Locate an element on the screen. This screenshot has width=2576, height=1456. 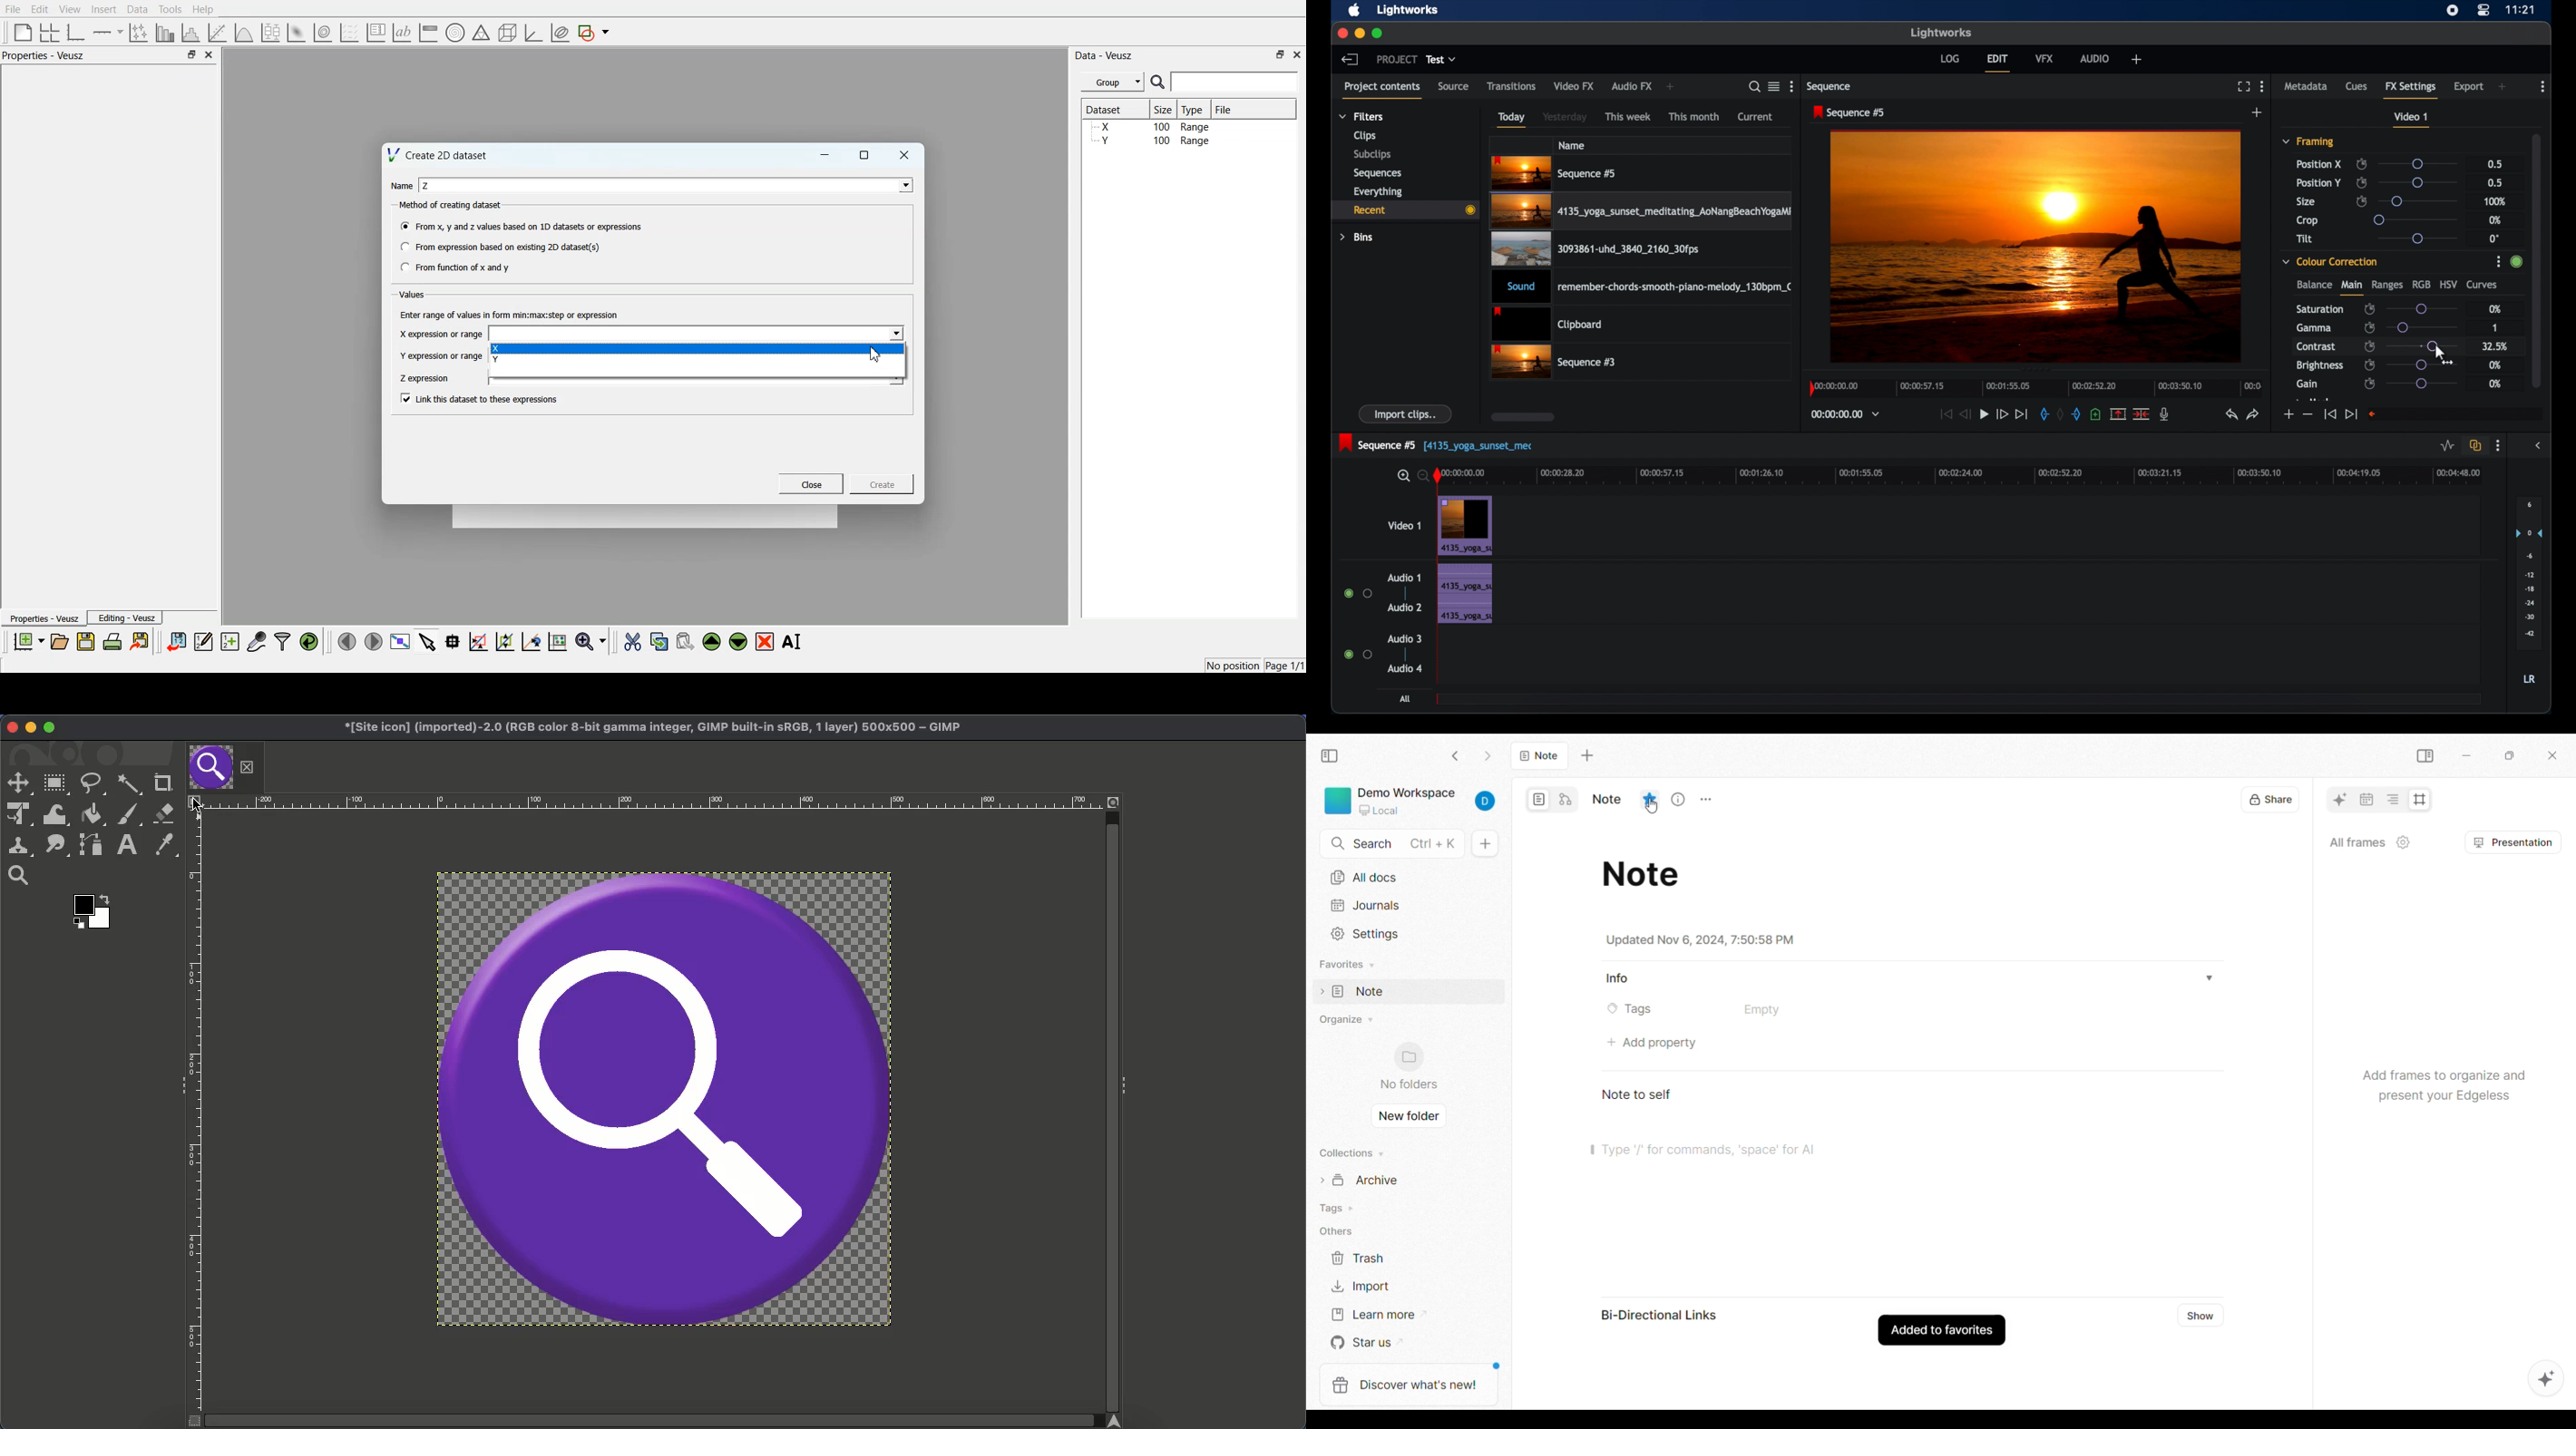
Others is located at coordinates (1338, 1233).